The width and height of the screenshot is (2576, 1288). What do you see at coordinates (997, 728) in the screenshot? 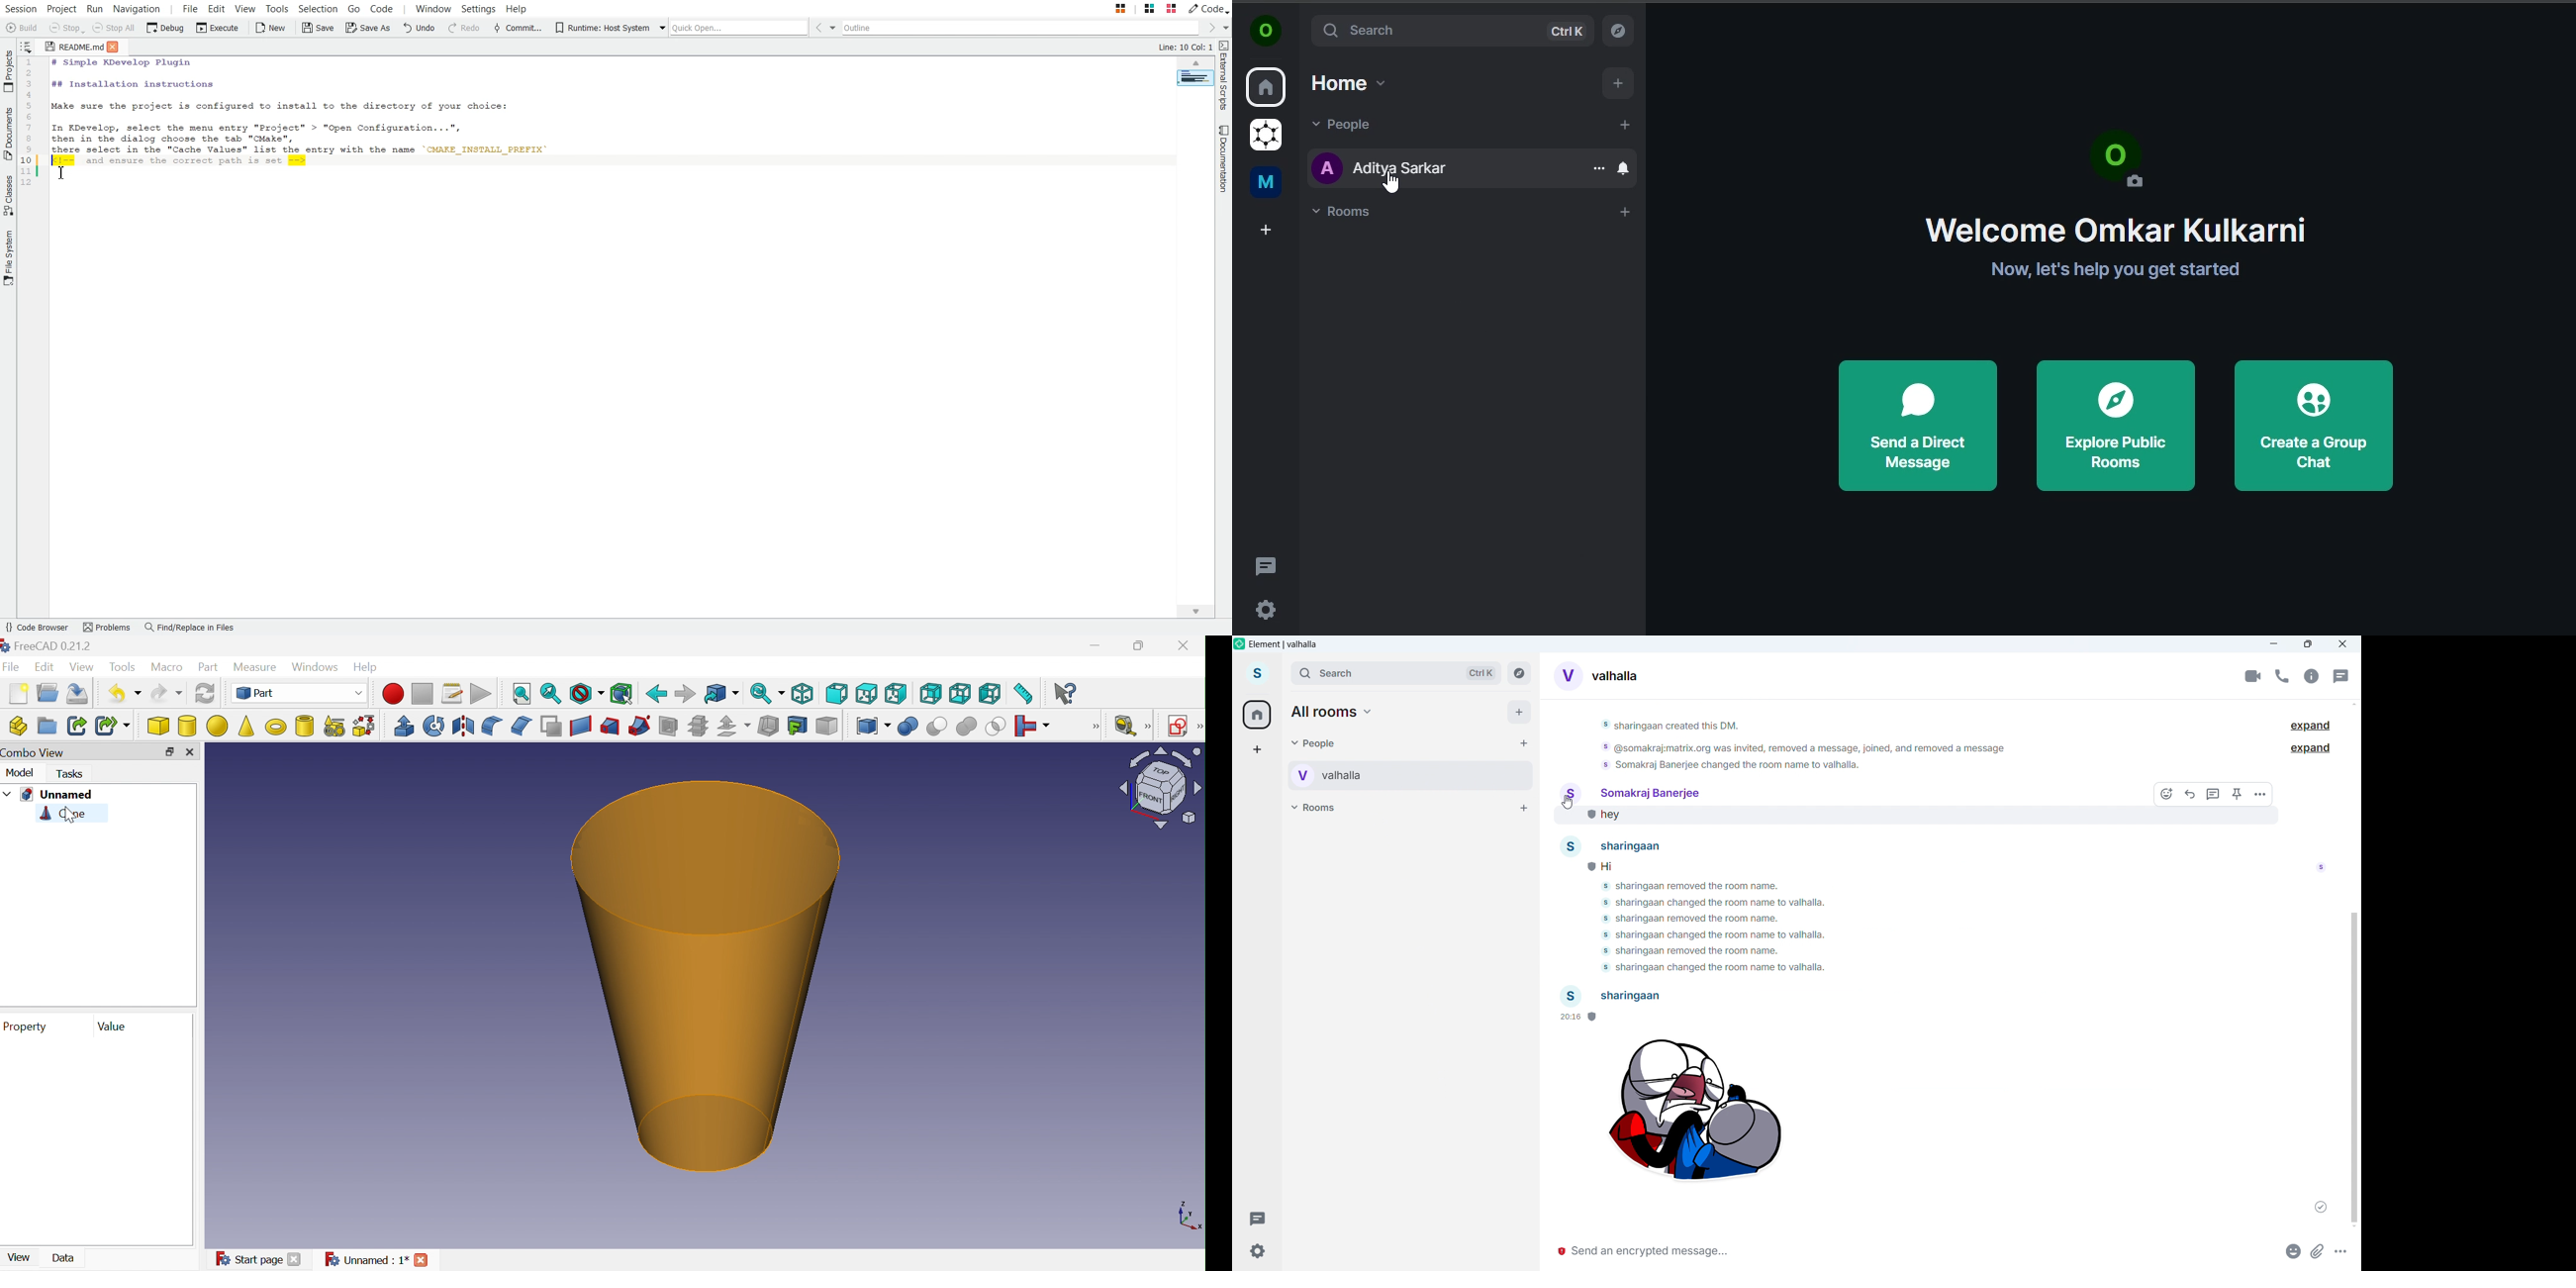
I see `Intersection` at bounding box center [997, 728].